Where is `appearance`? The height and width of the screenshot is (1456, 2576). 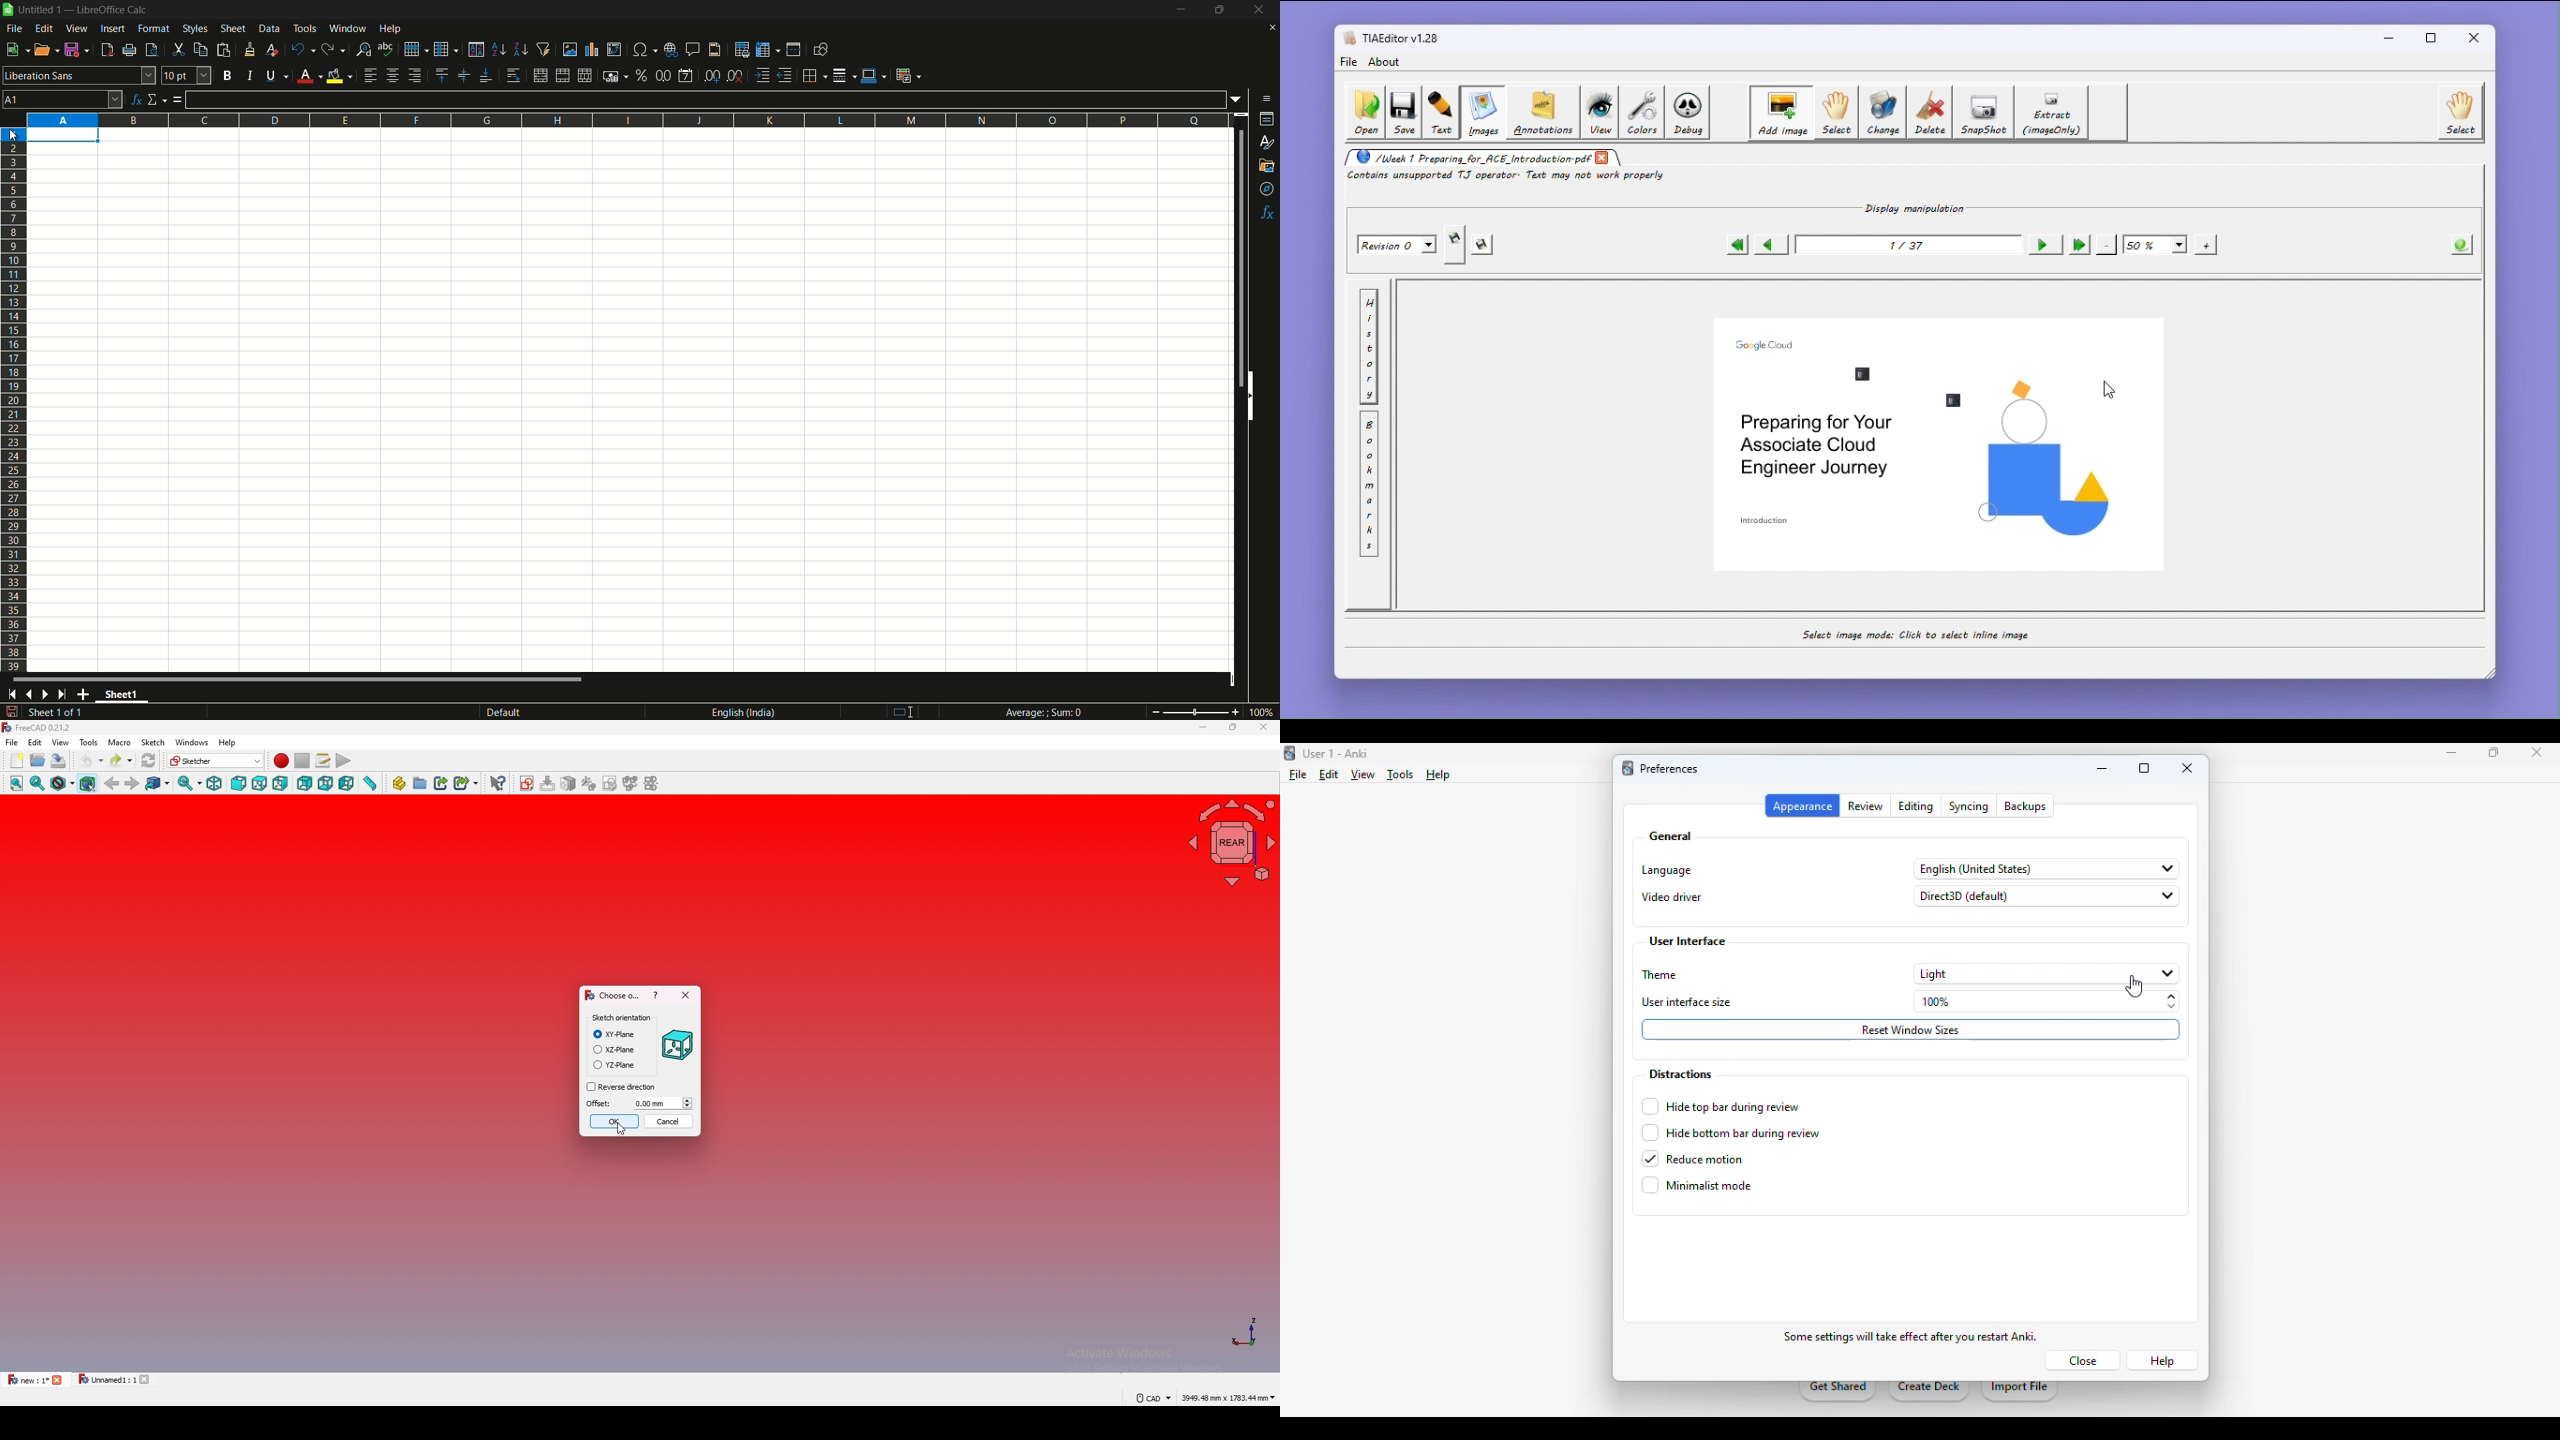
appearance is located at coordinates (1802, 806).